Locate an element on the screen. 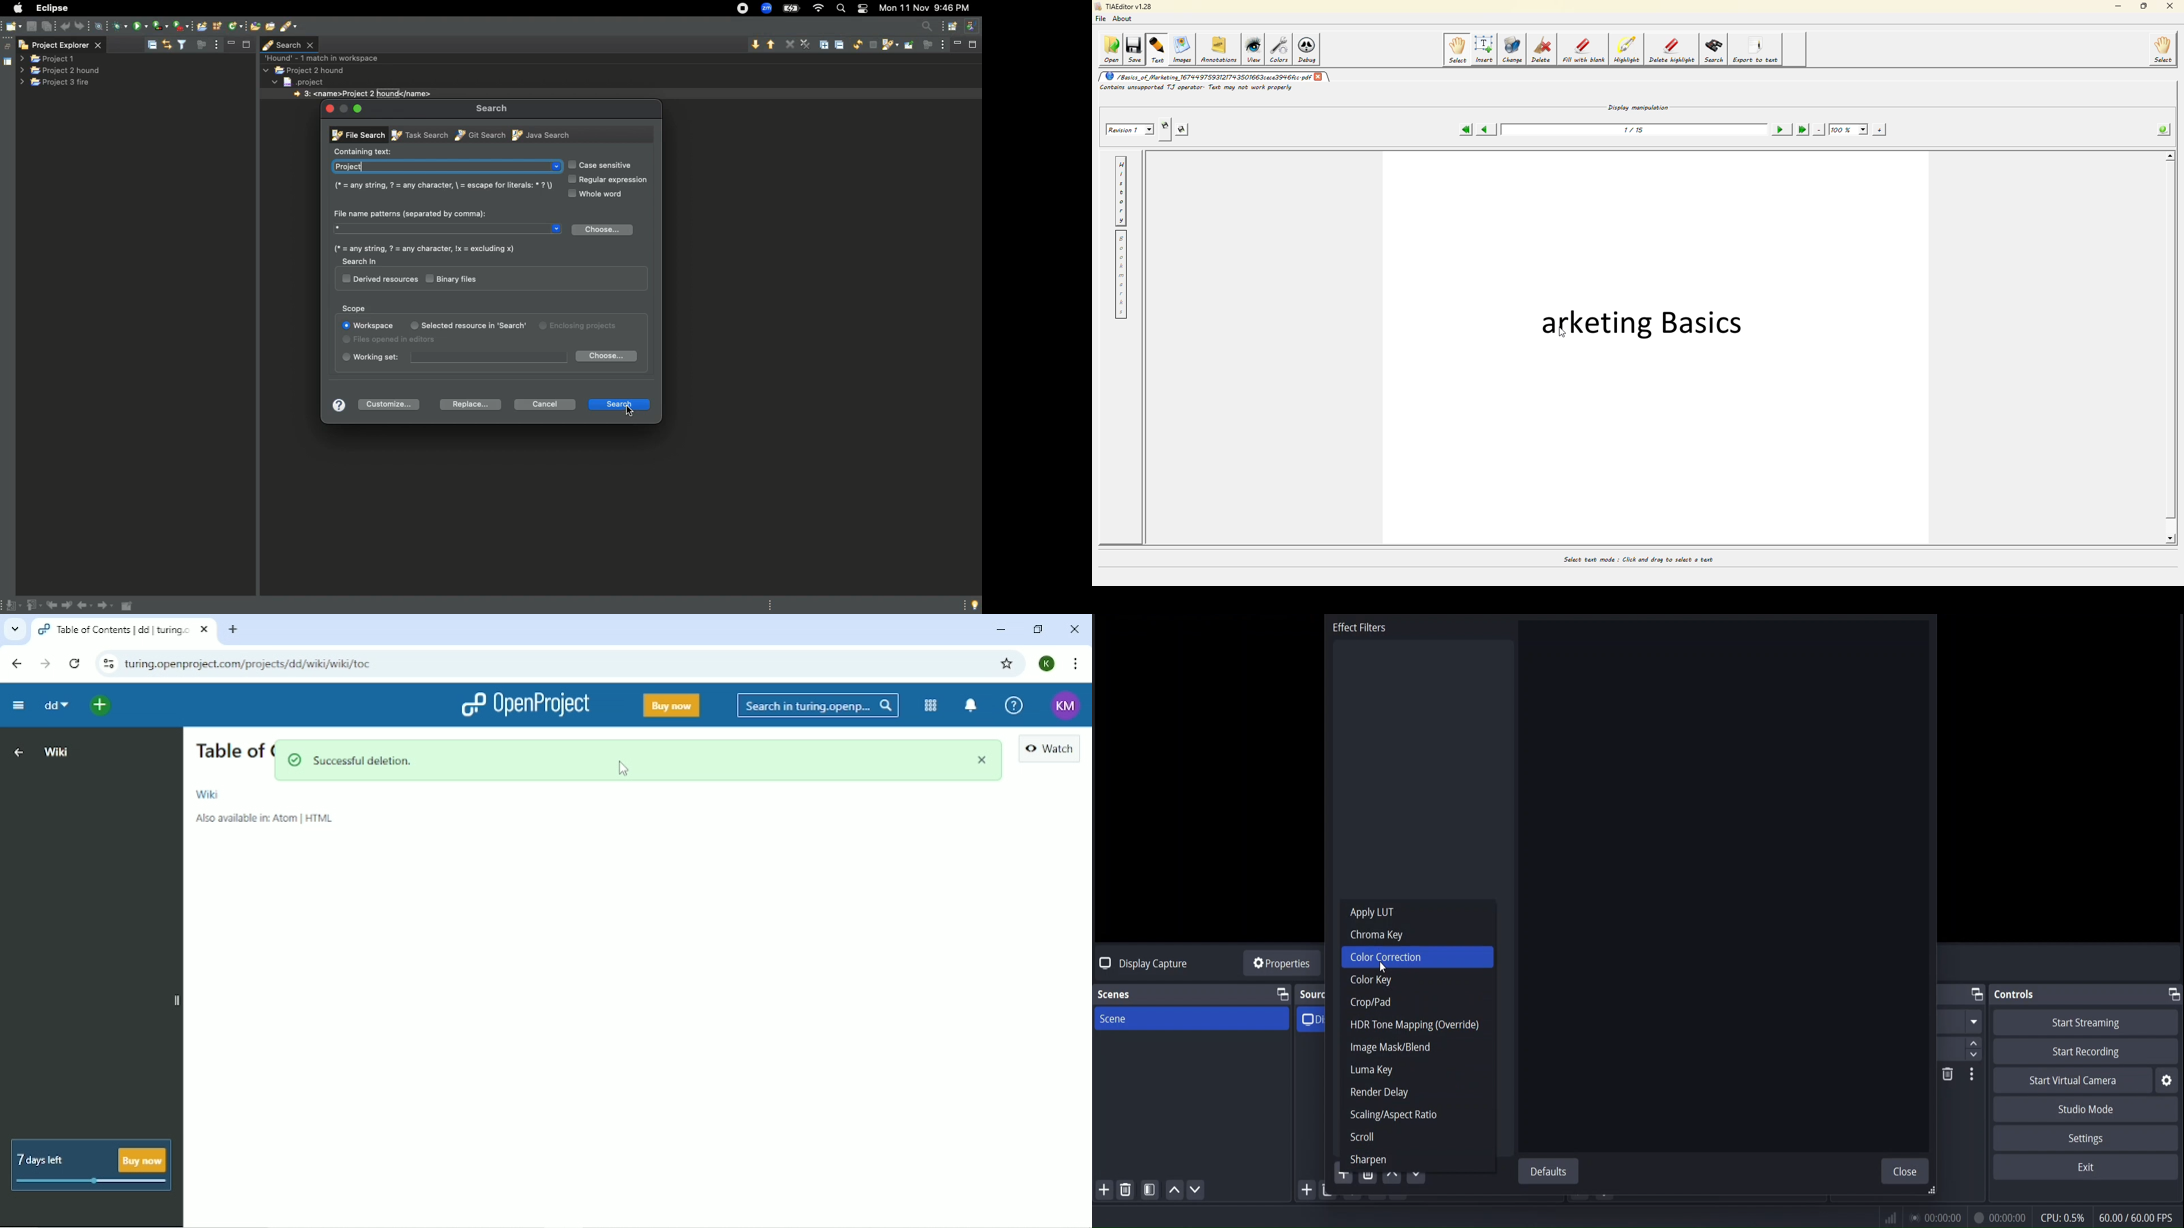 The image size is (2184, 1232). maximise is located at coordinates (972, 45).